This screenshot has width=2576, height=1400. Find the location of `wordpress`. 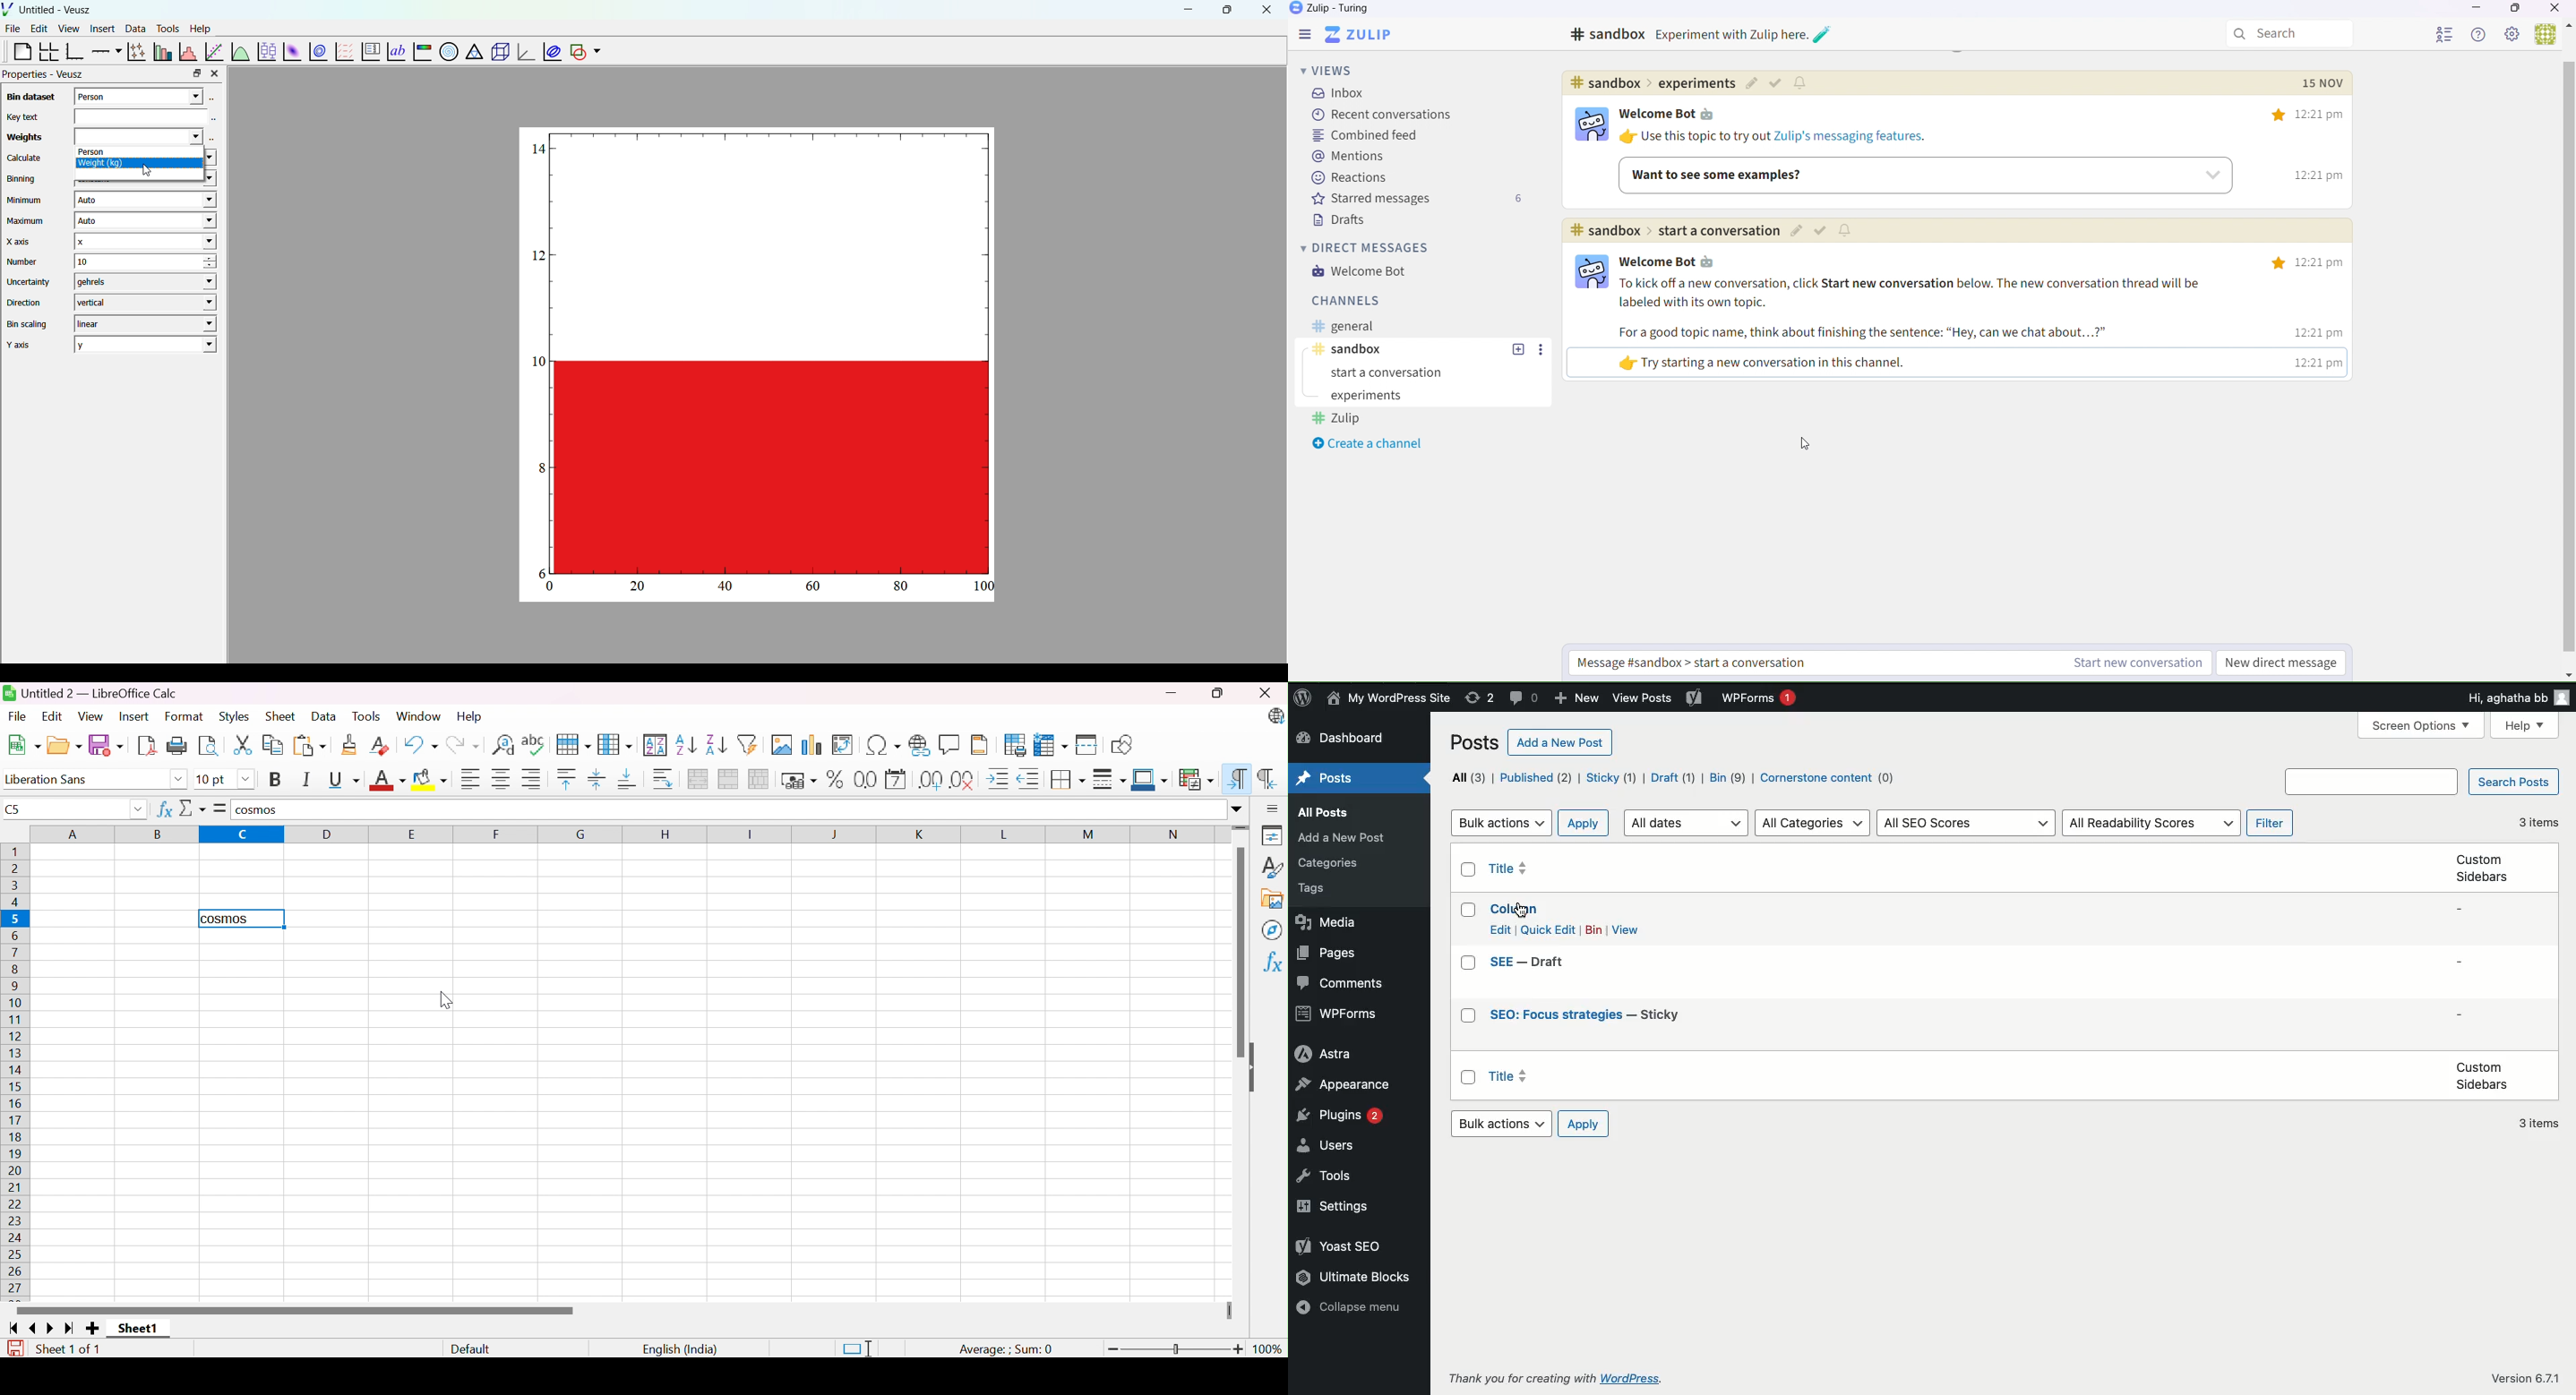

wordpress is located at coordinates (1635, 1378).